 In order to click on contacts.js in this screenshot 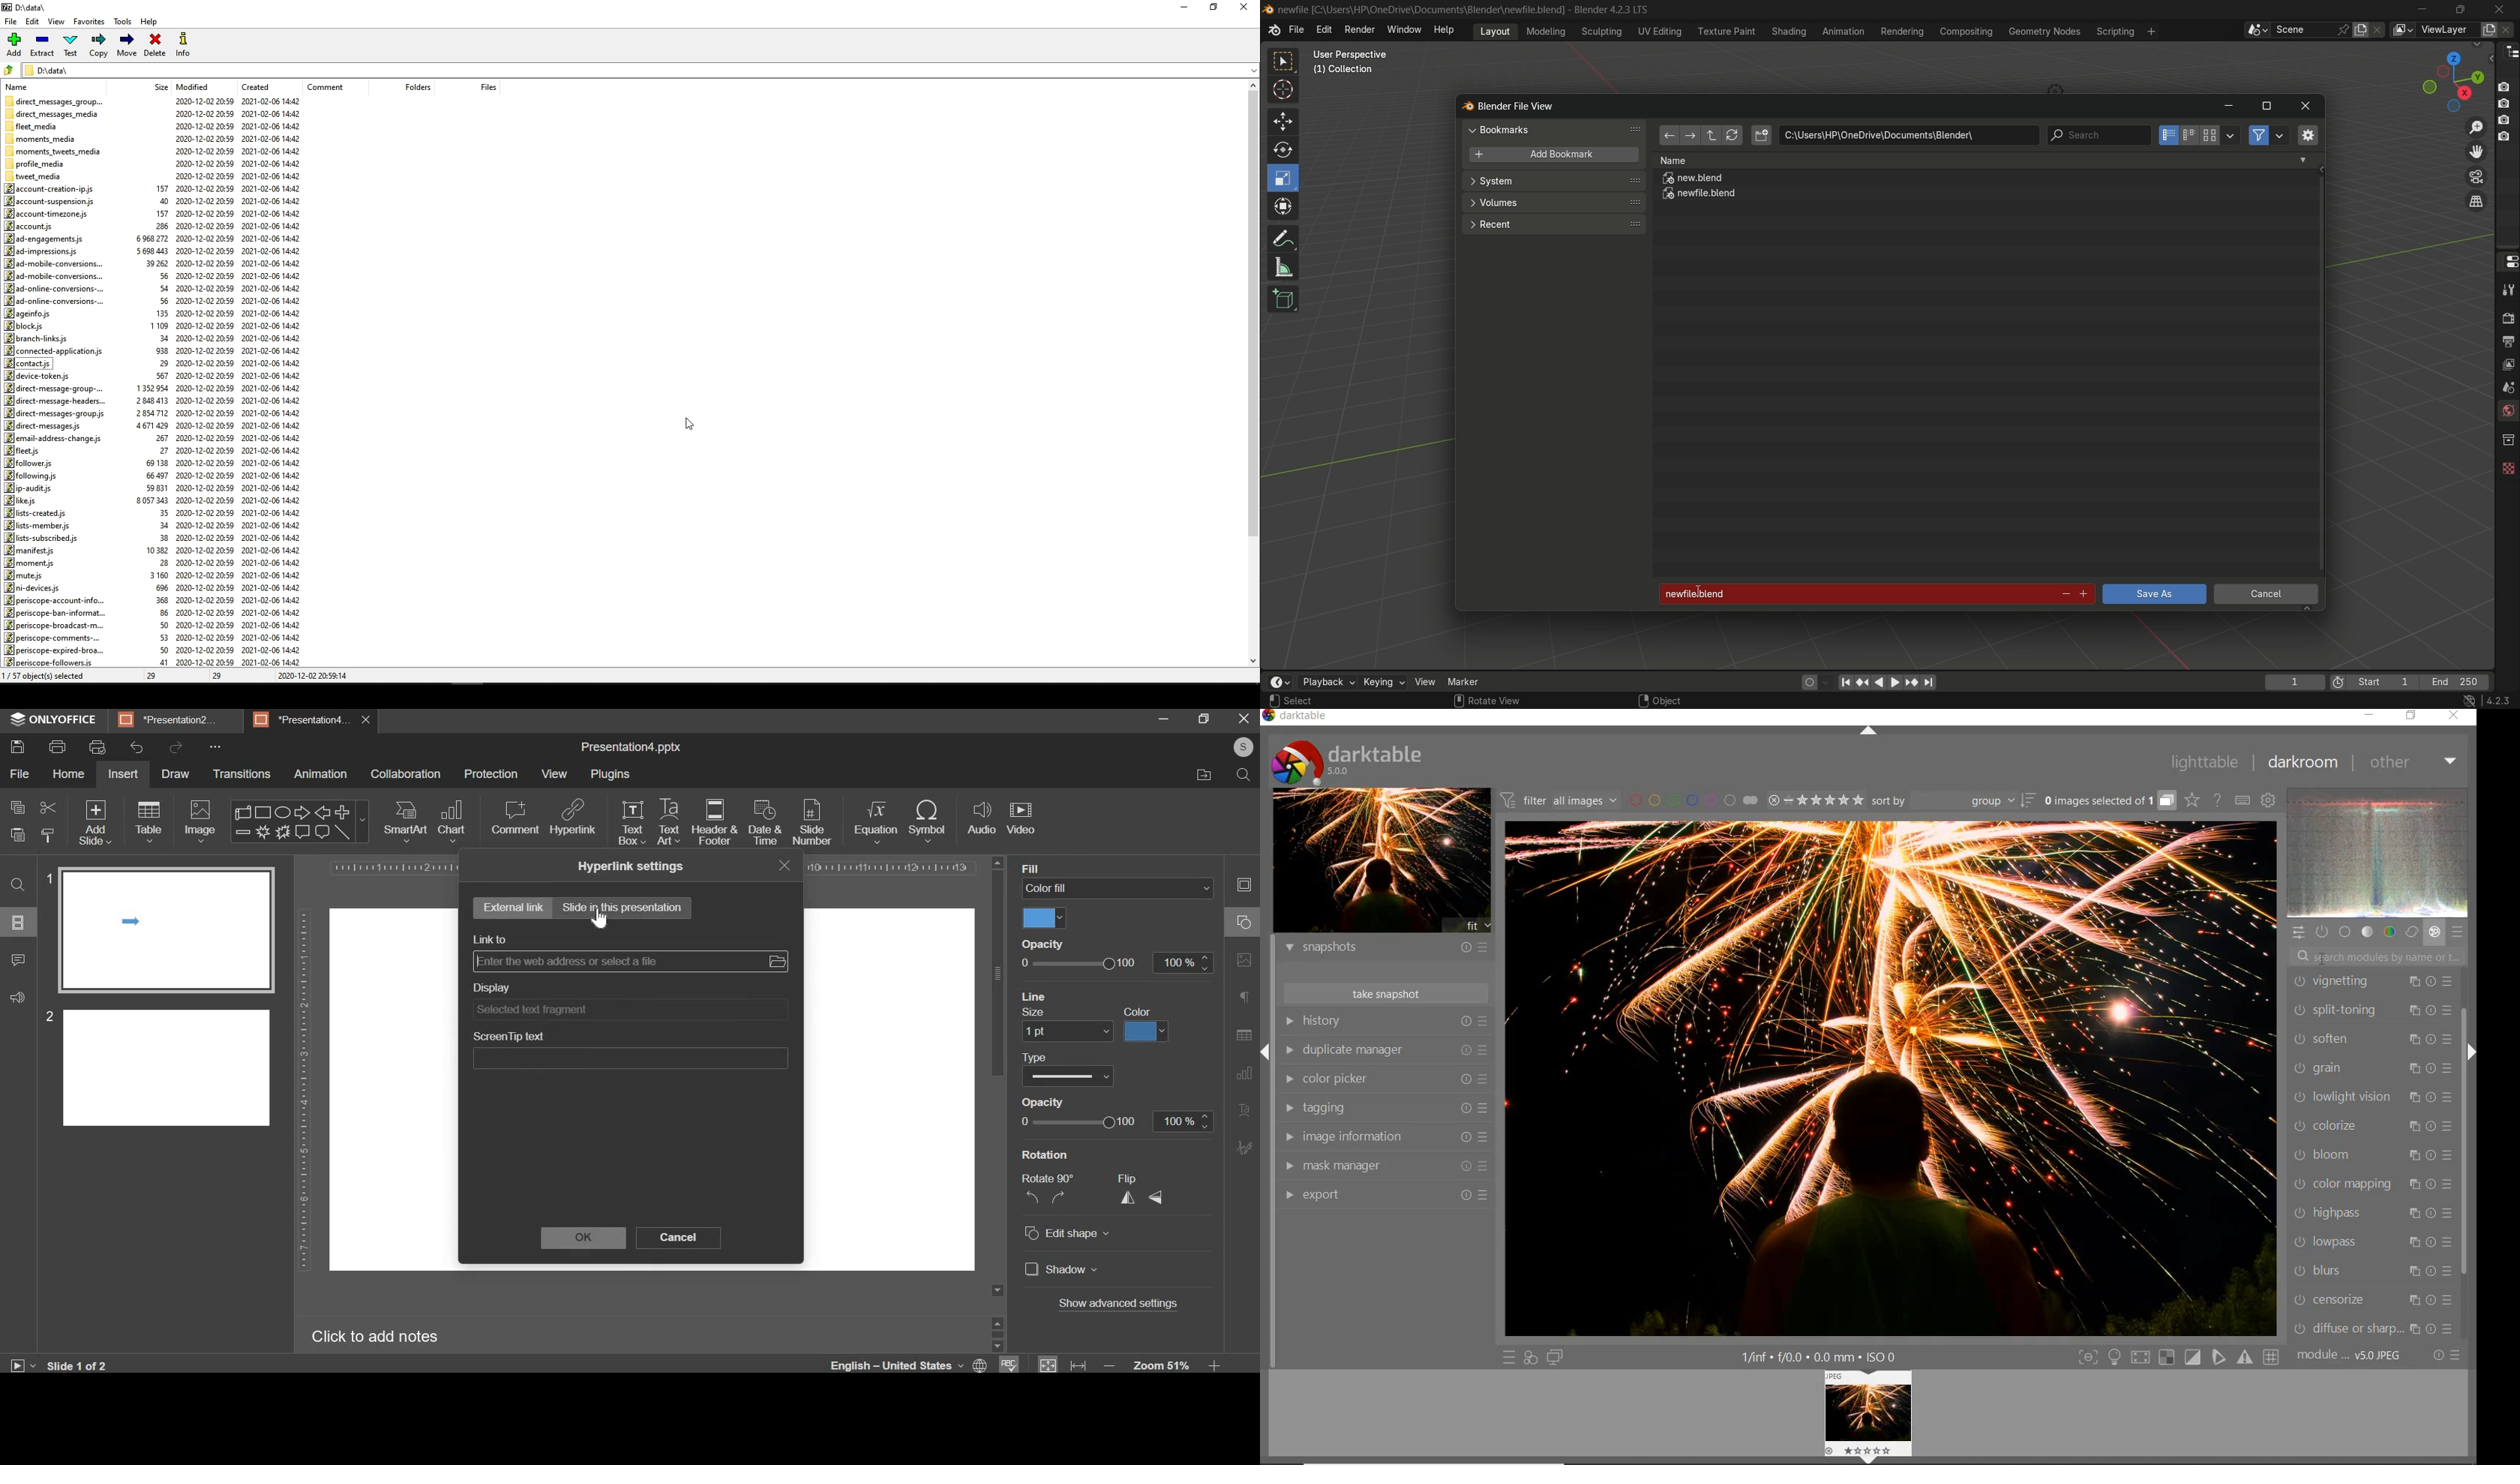, I will do `click(32, 363)`.